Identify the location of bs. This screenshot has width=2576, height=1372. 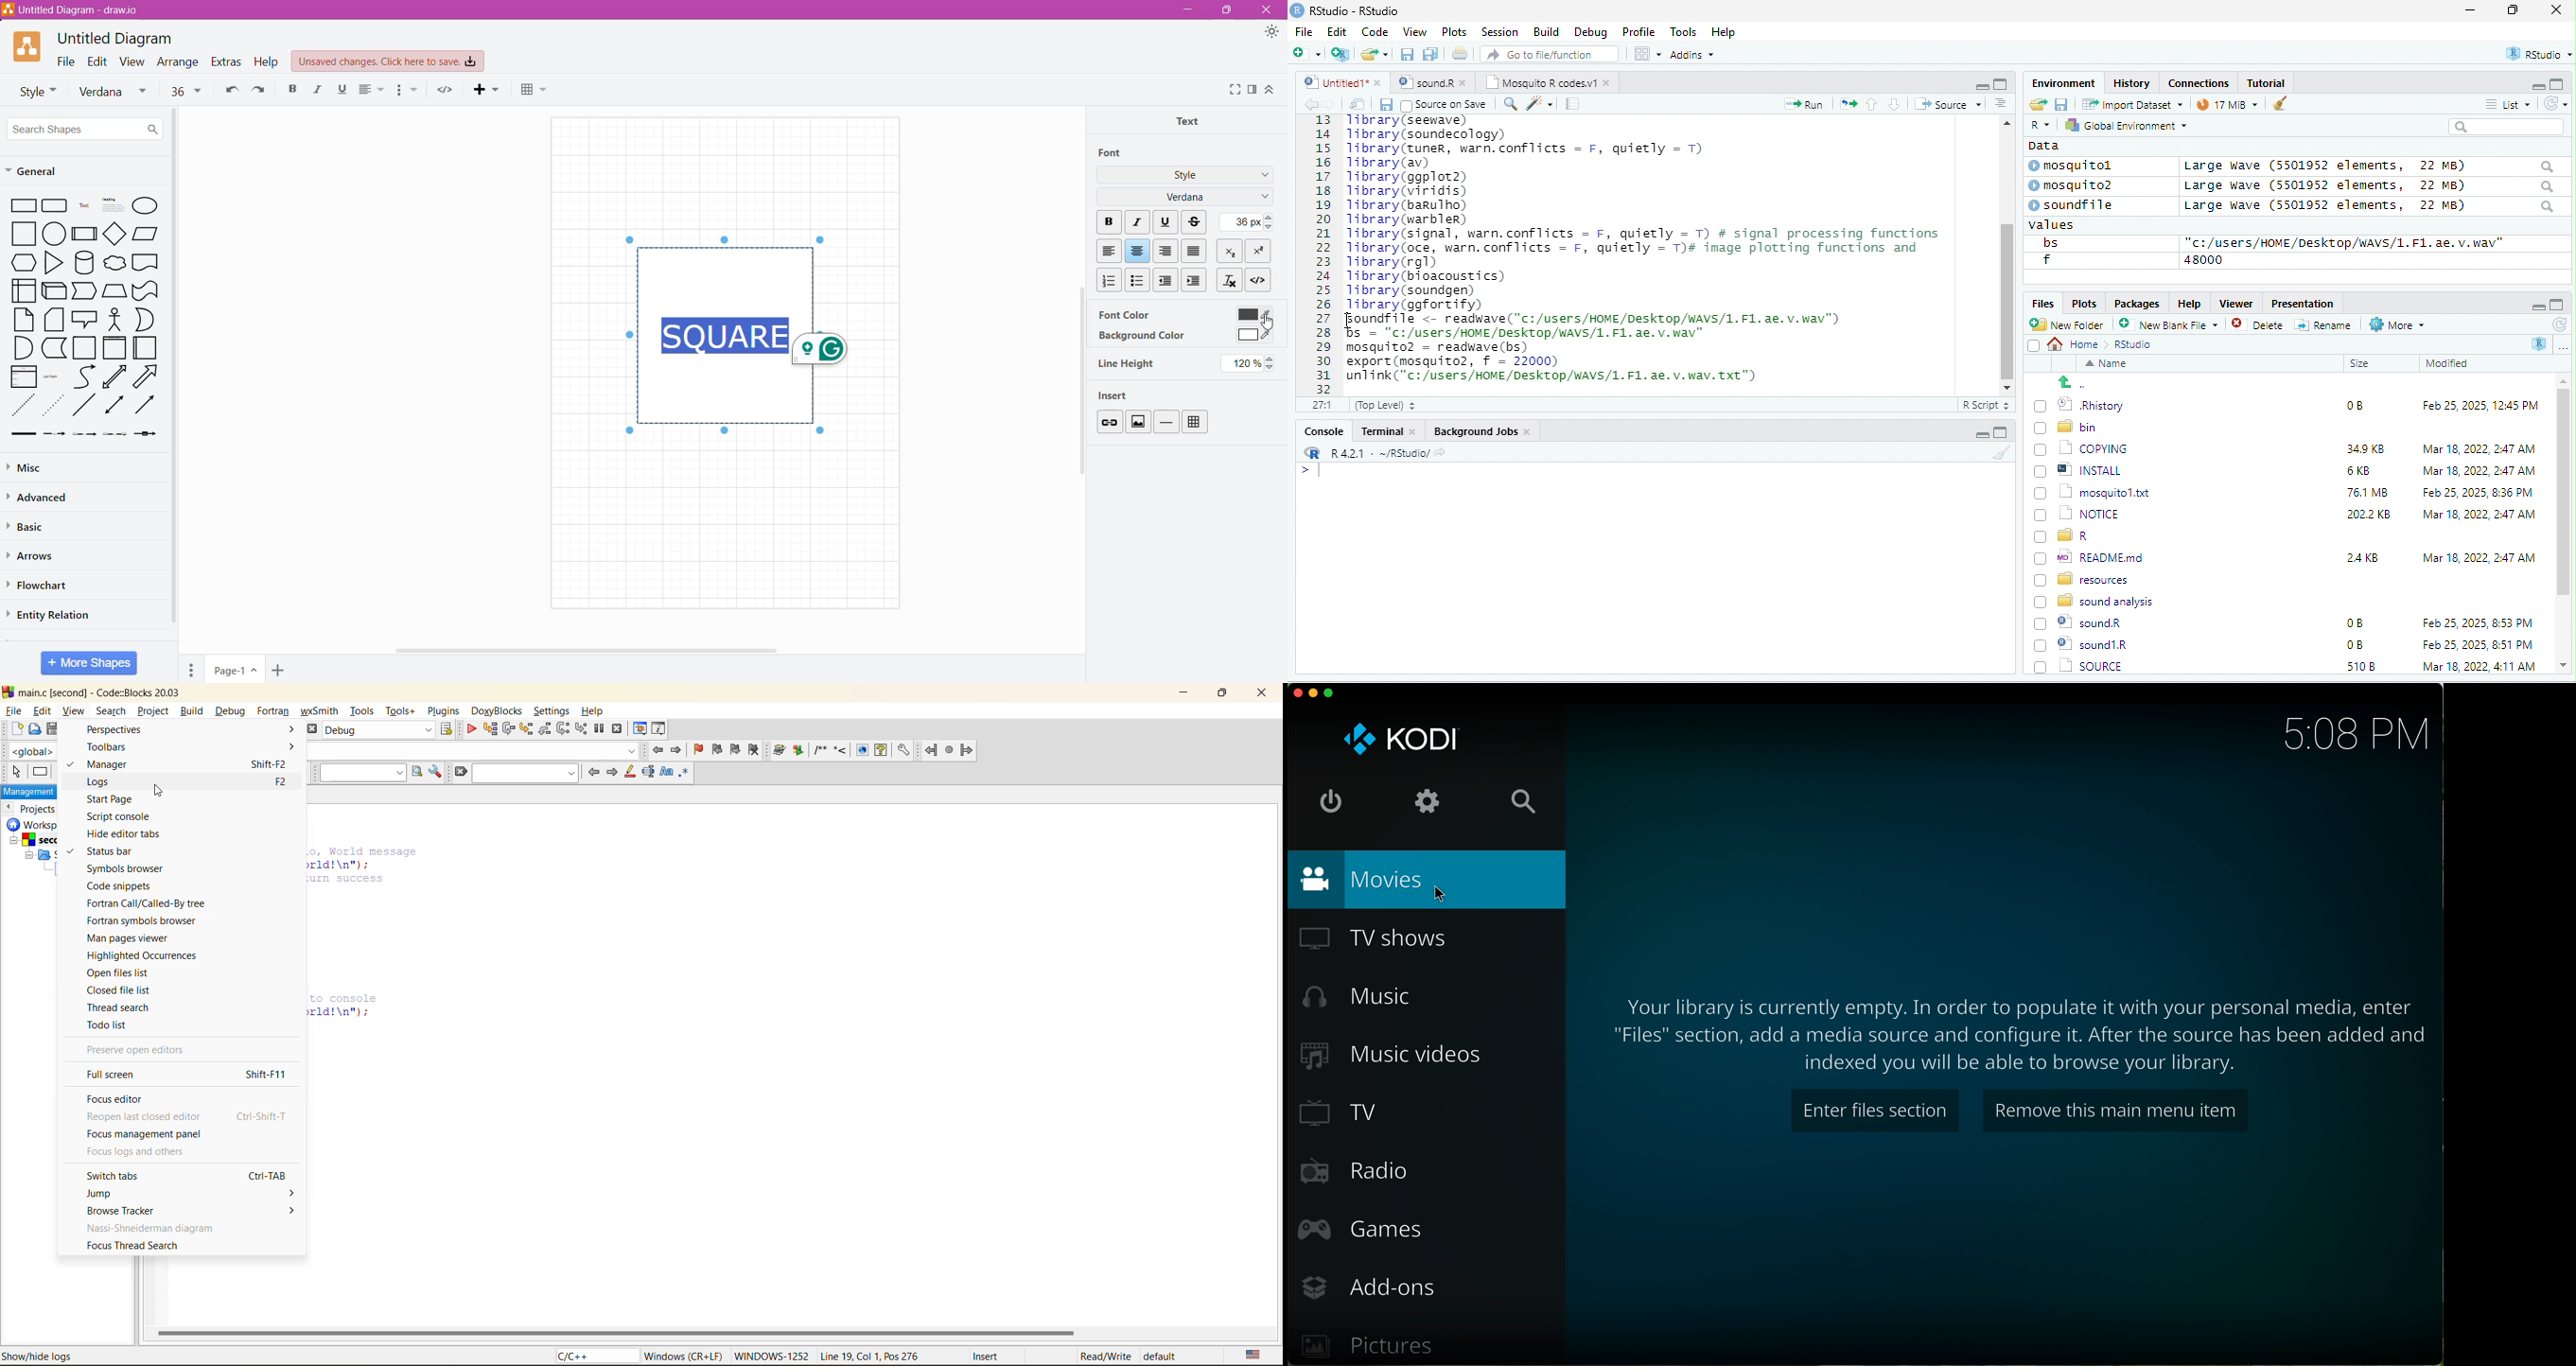
(2047, 242).